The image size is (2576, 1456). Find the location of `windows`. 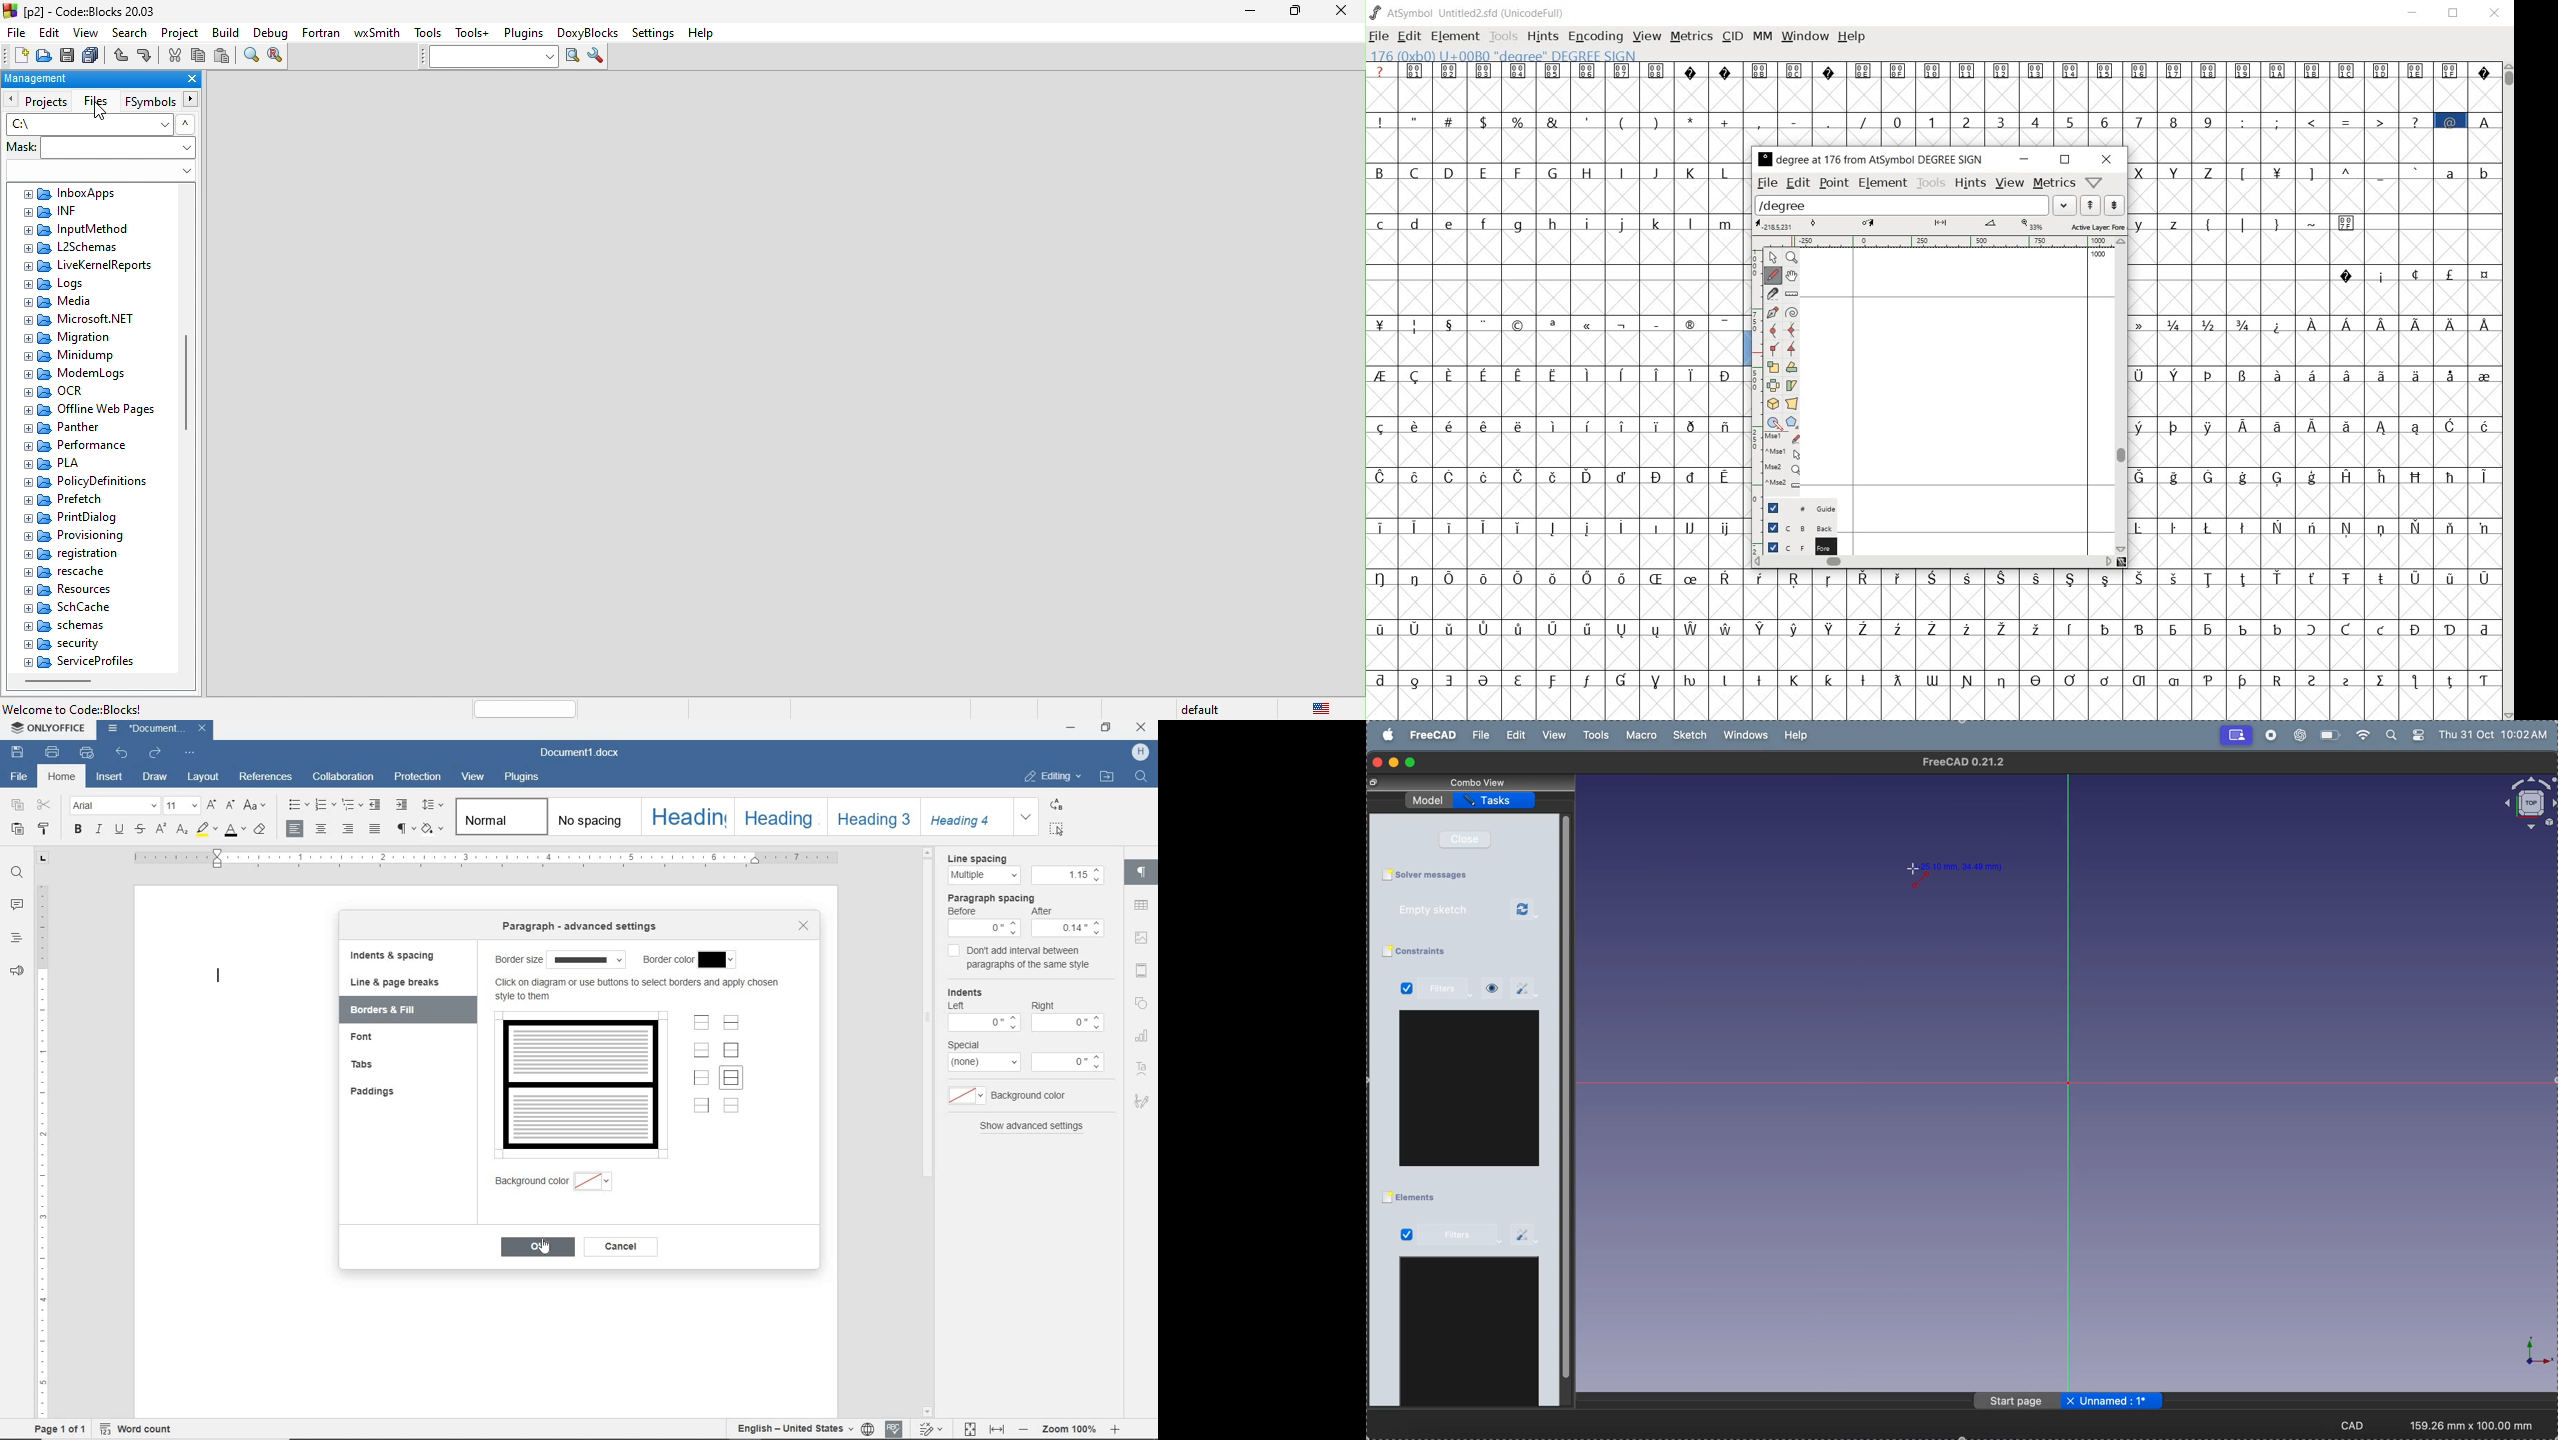

windows is located at coordinates (1749, 736).